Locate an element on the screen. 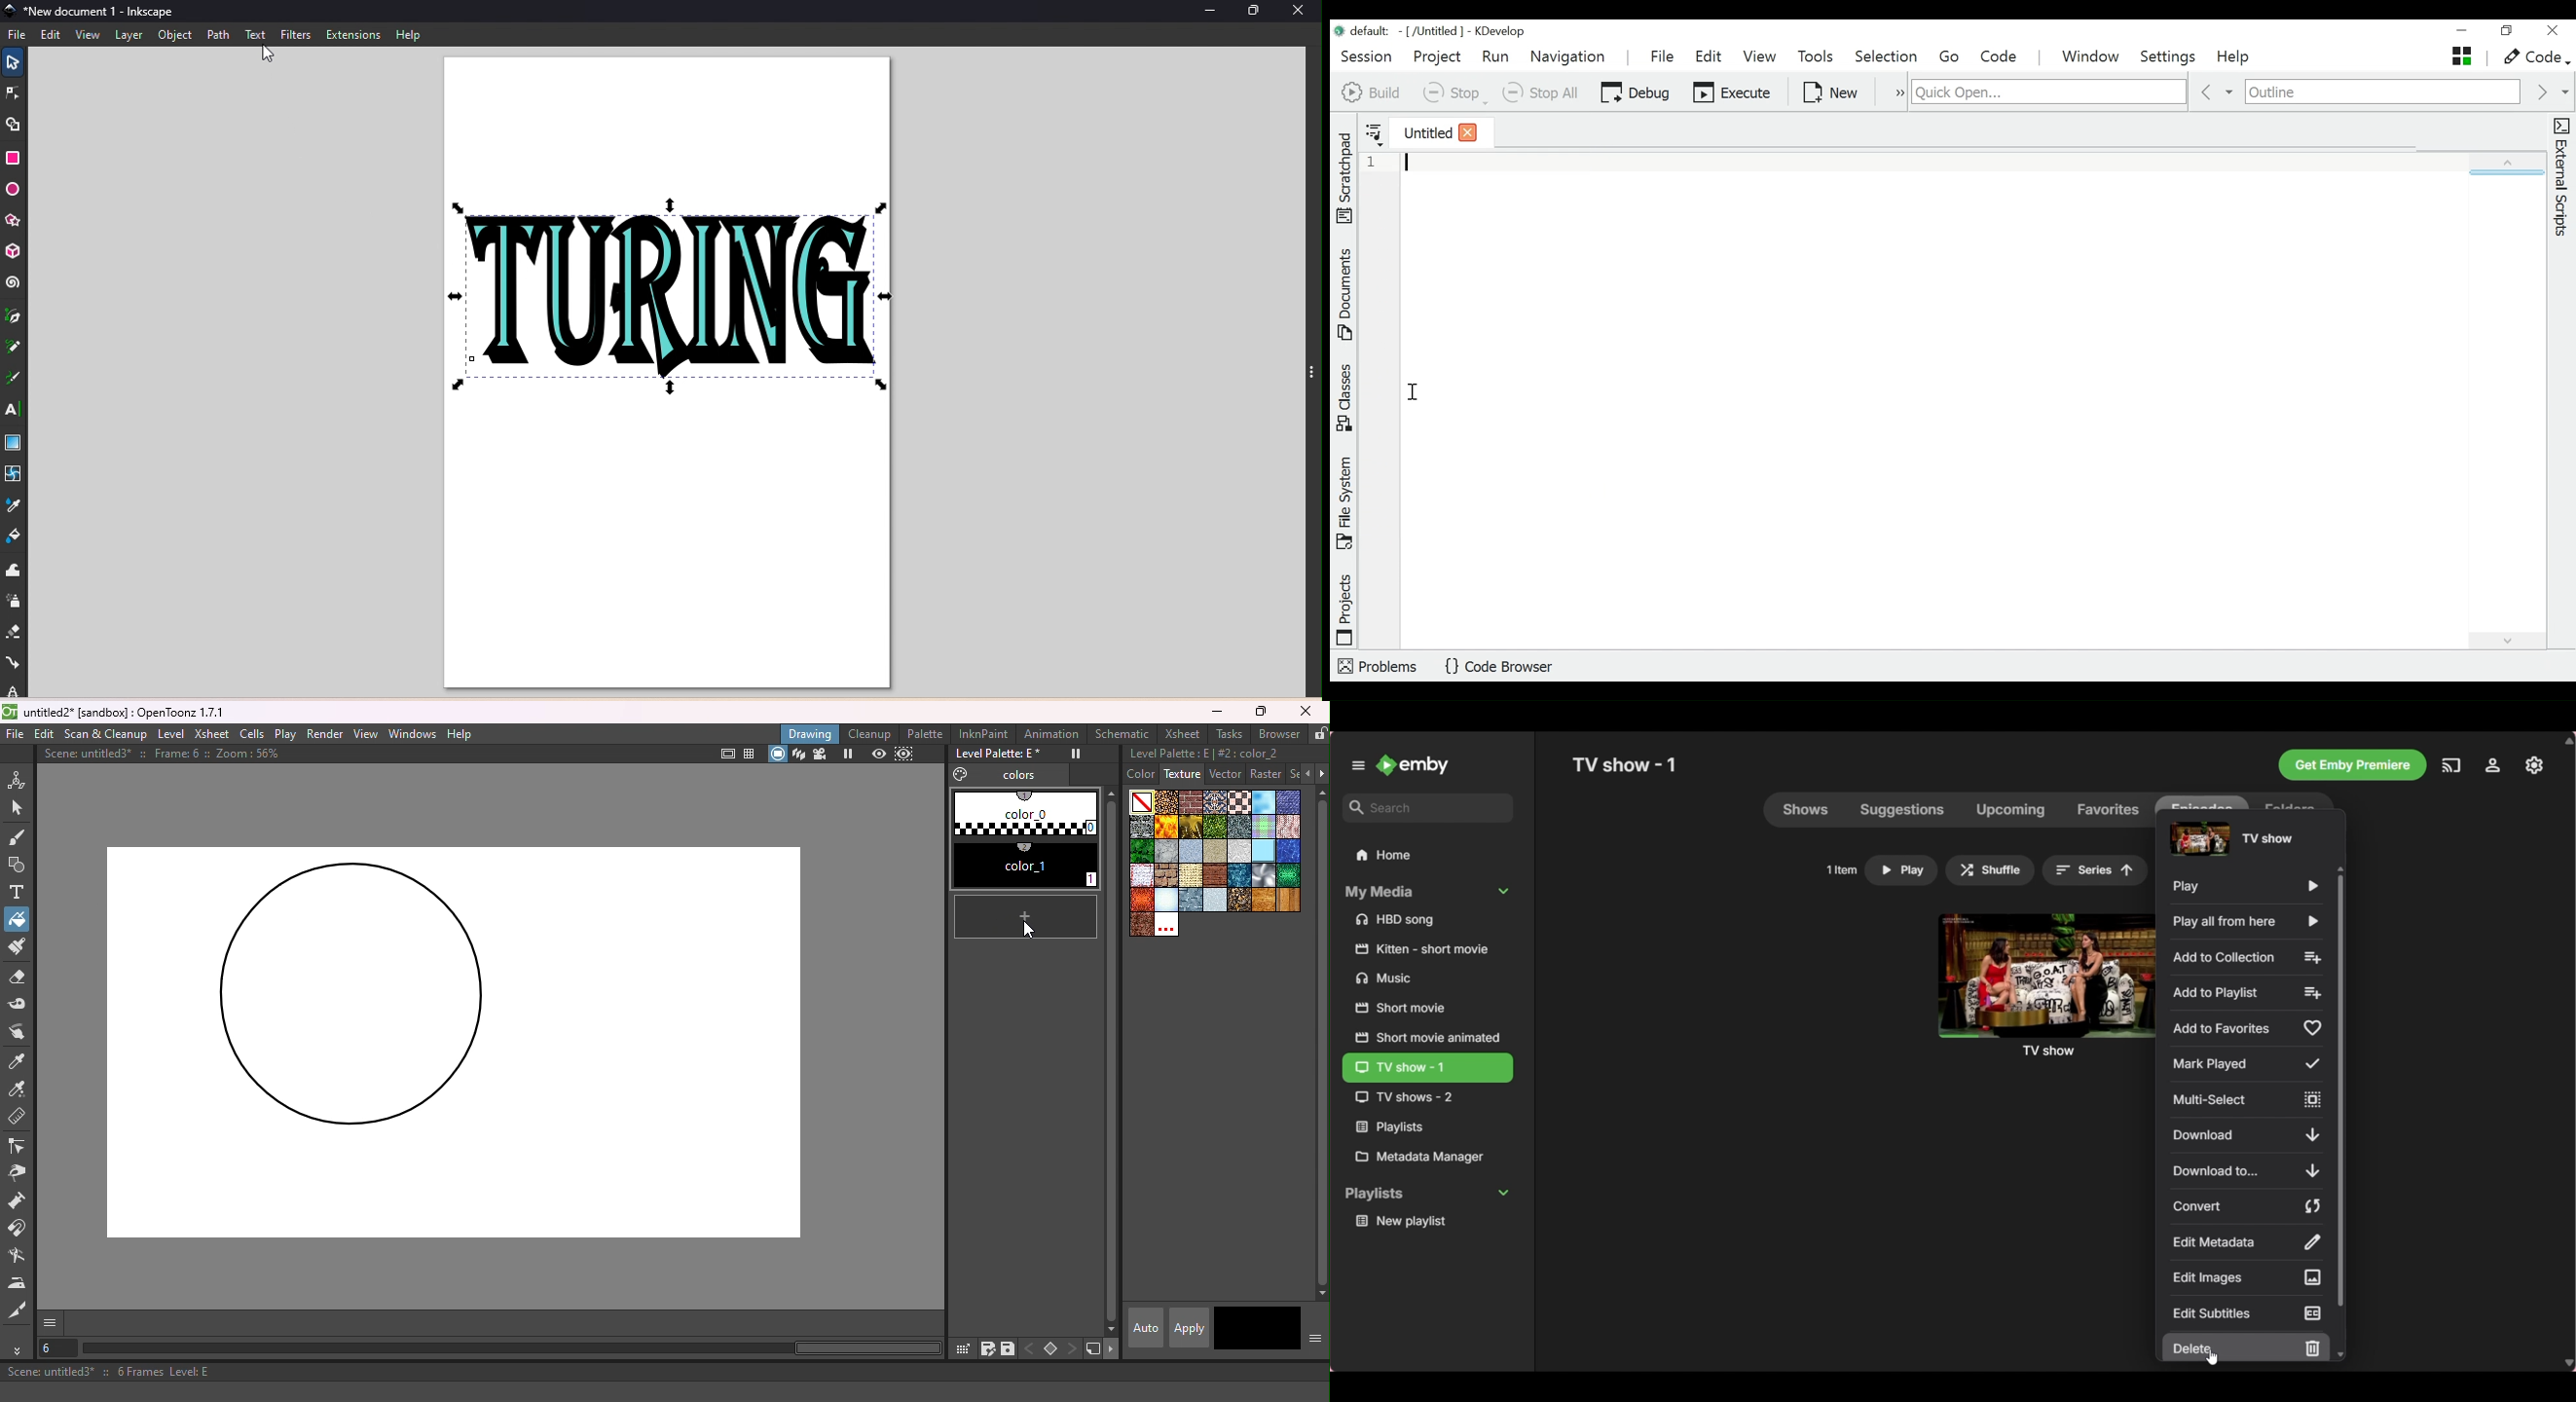 This screenshot has height=1428, width=2576. Cursor is located at coordinates (2211, 1357).